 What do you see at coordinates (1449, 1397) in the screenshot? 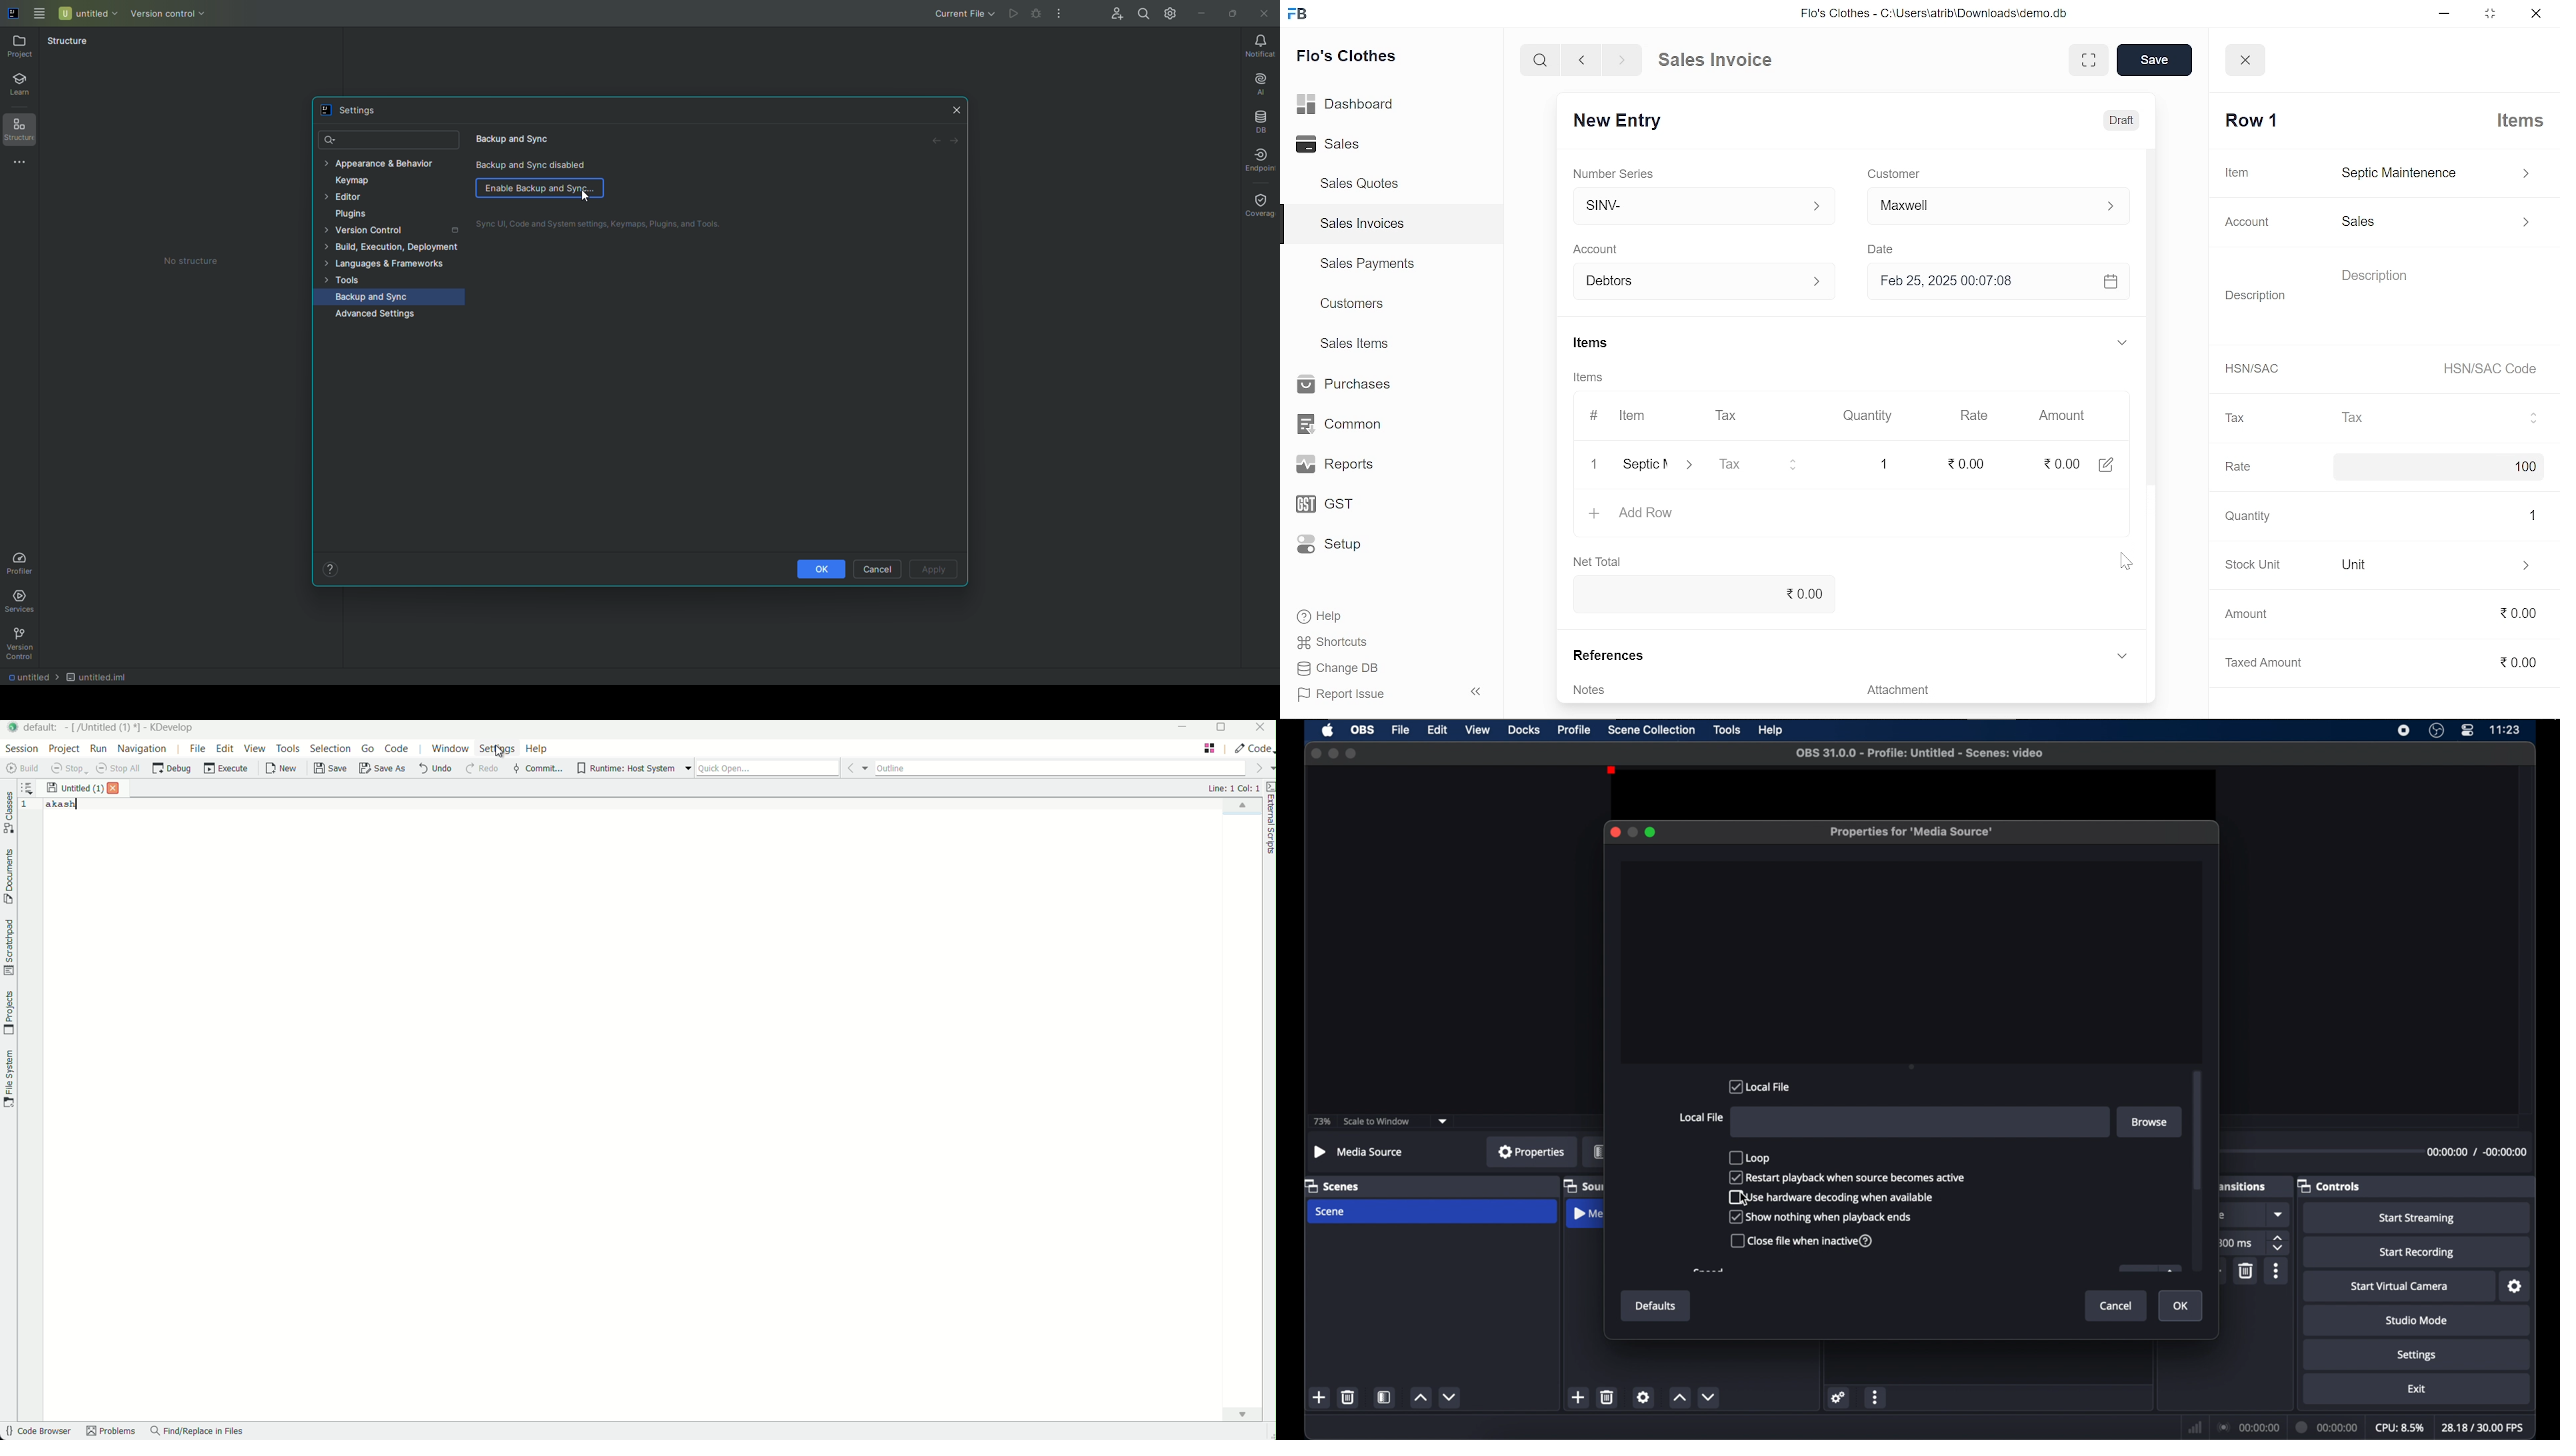
I see `decrement` at bounding box center [1449, 1397].